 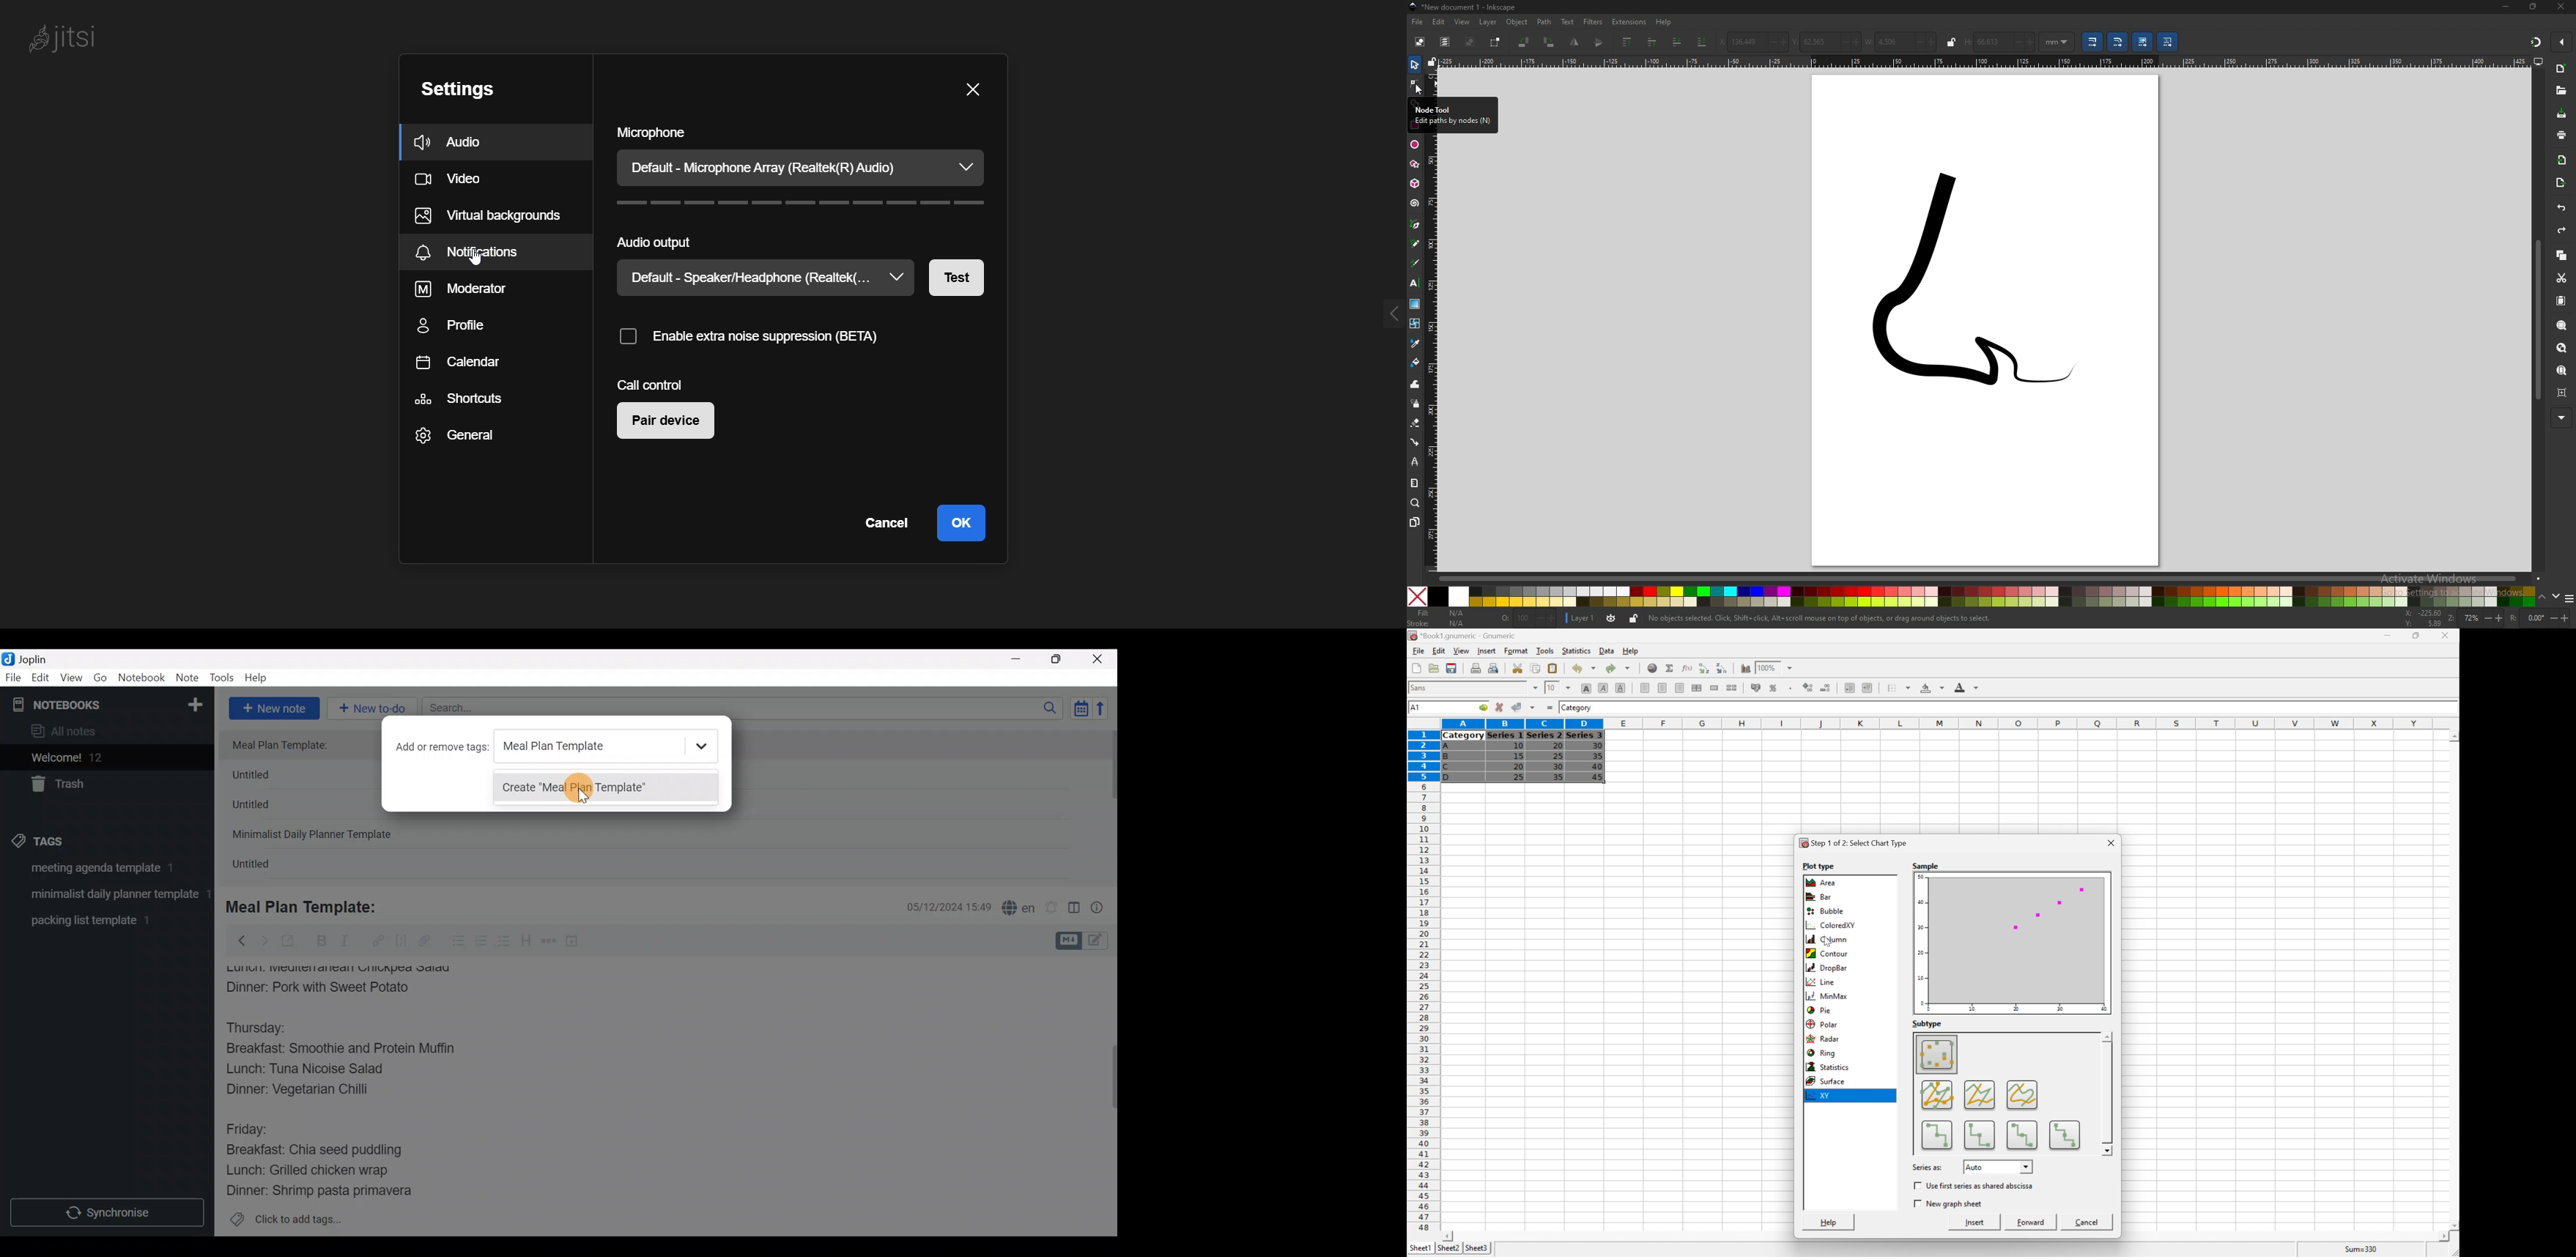 I want to click on Toggle external editing, so click(x=292, y=942).